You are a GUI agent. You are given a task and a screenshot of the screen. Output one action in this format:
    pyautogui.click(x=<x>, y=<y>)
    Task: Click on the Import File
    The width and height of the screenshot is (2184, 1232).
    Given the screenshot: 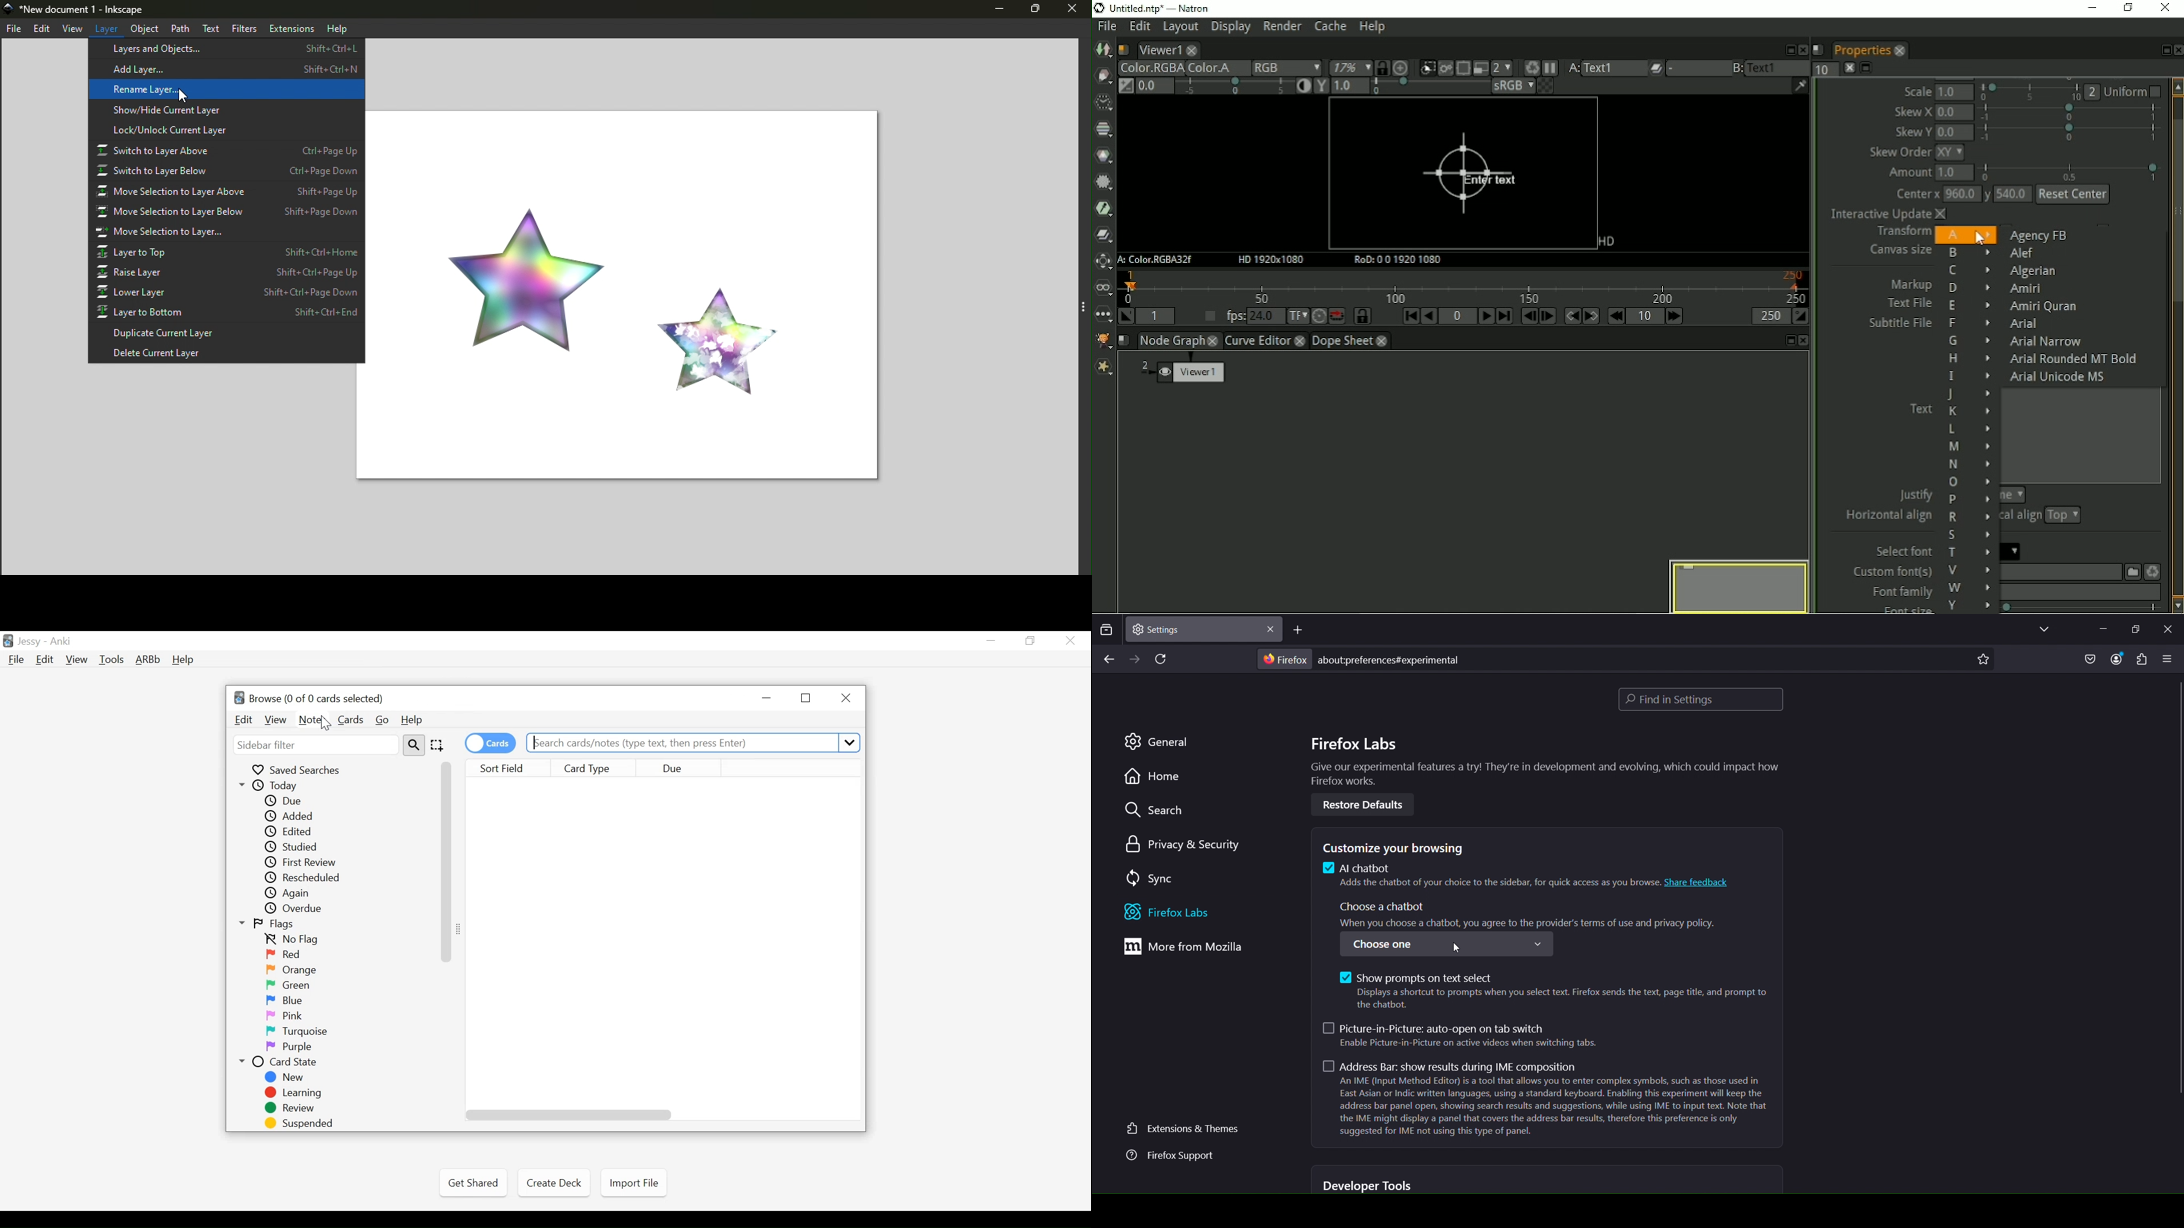 What is the action you would take?
    pyautogui.click(x=634, y=1183)
    